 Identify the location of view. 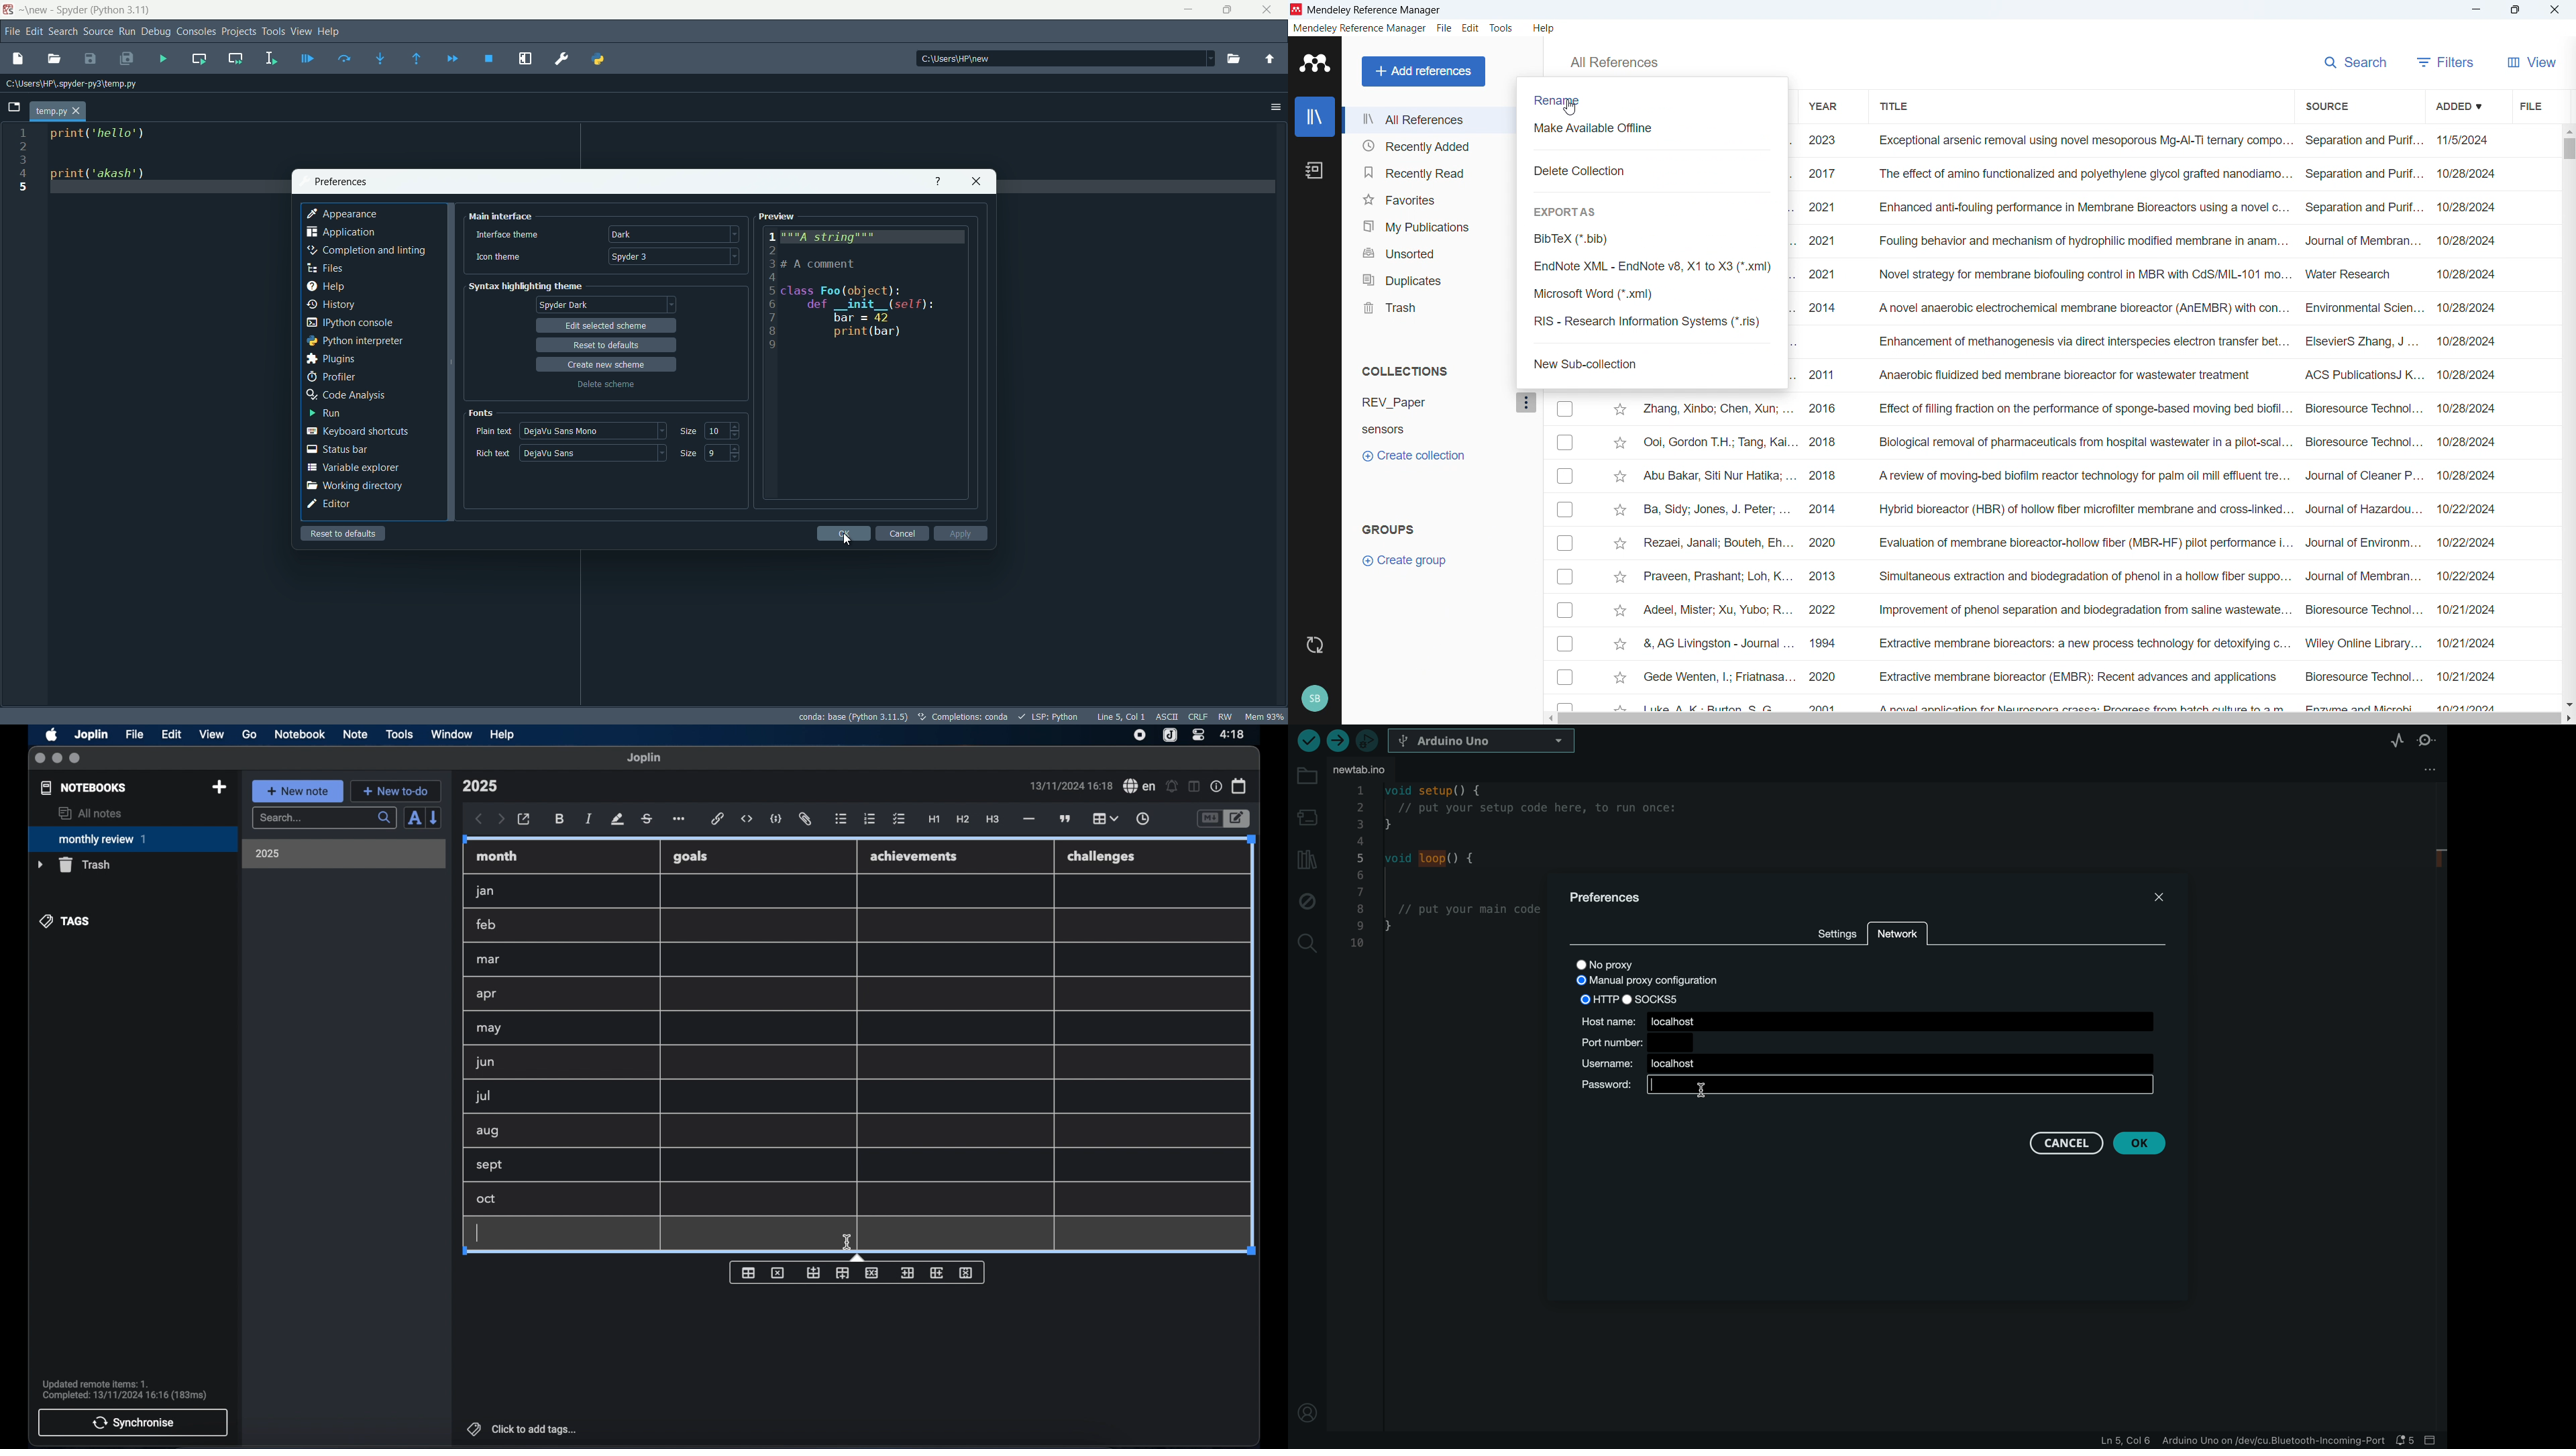
(211, 735).